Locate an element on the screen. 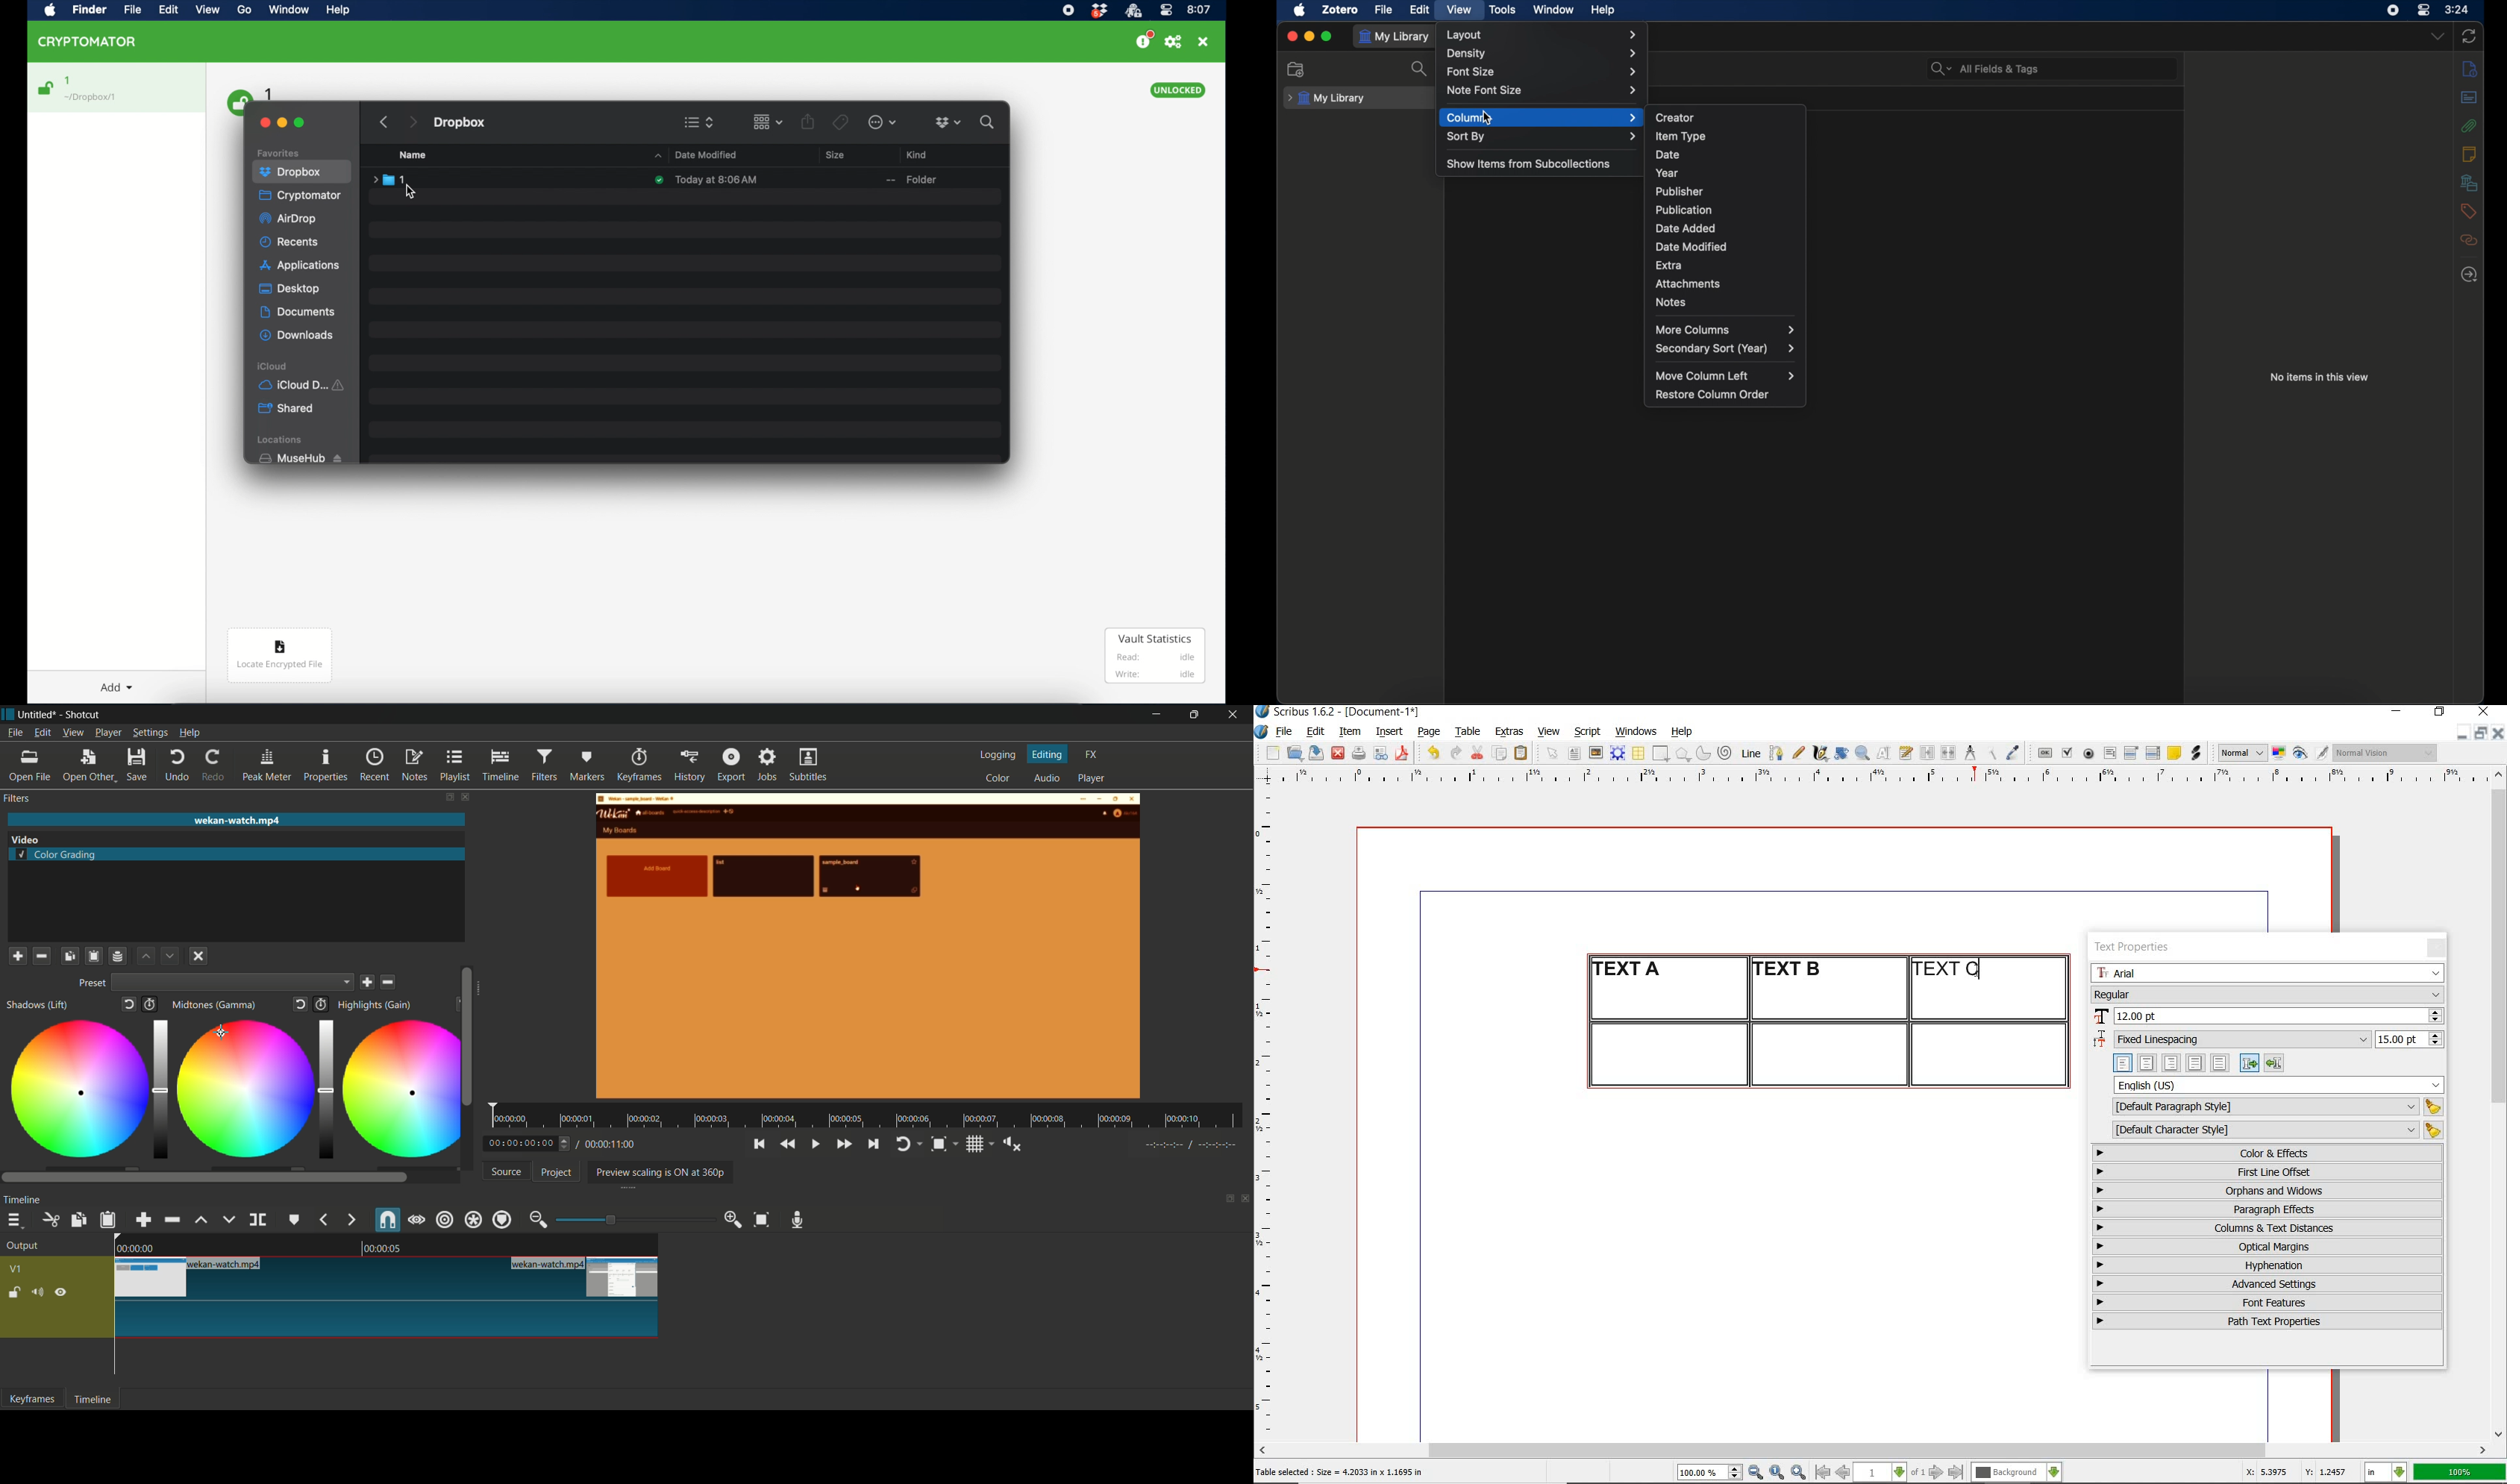 This screenshot has height=1484, width=2520. date added is located at coordinates (1686, 228).